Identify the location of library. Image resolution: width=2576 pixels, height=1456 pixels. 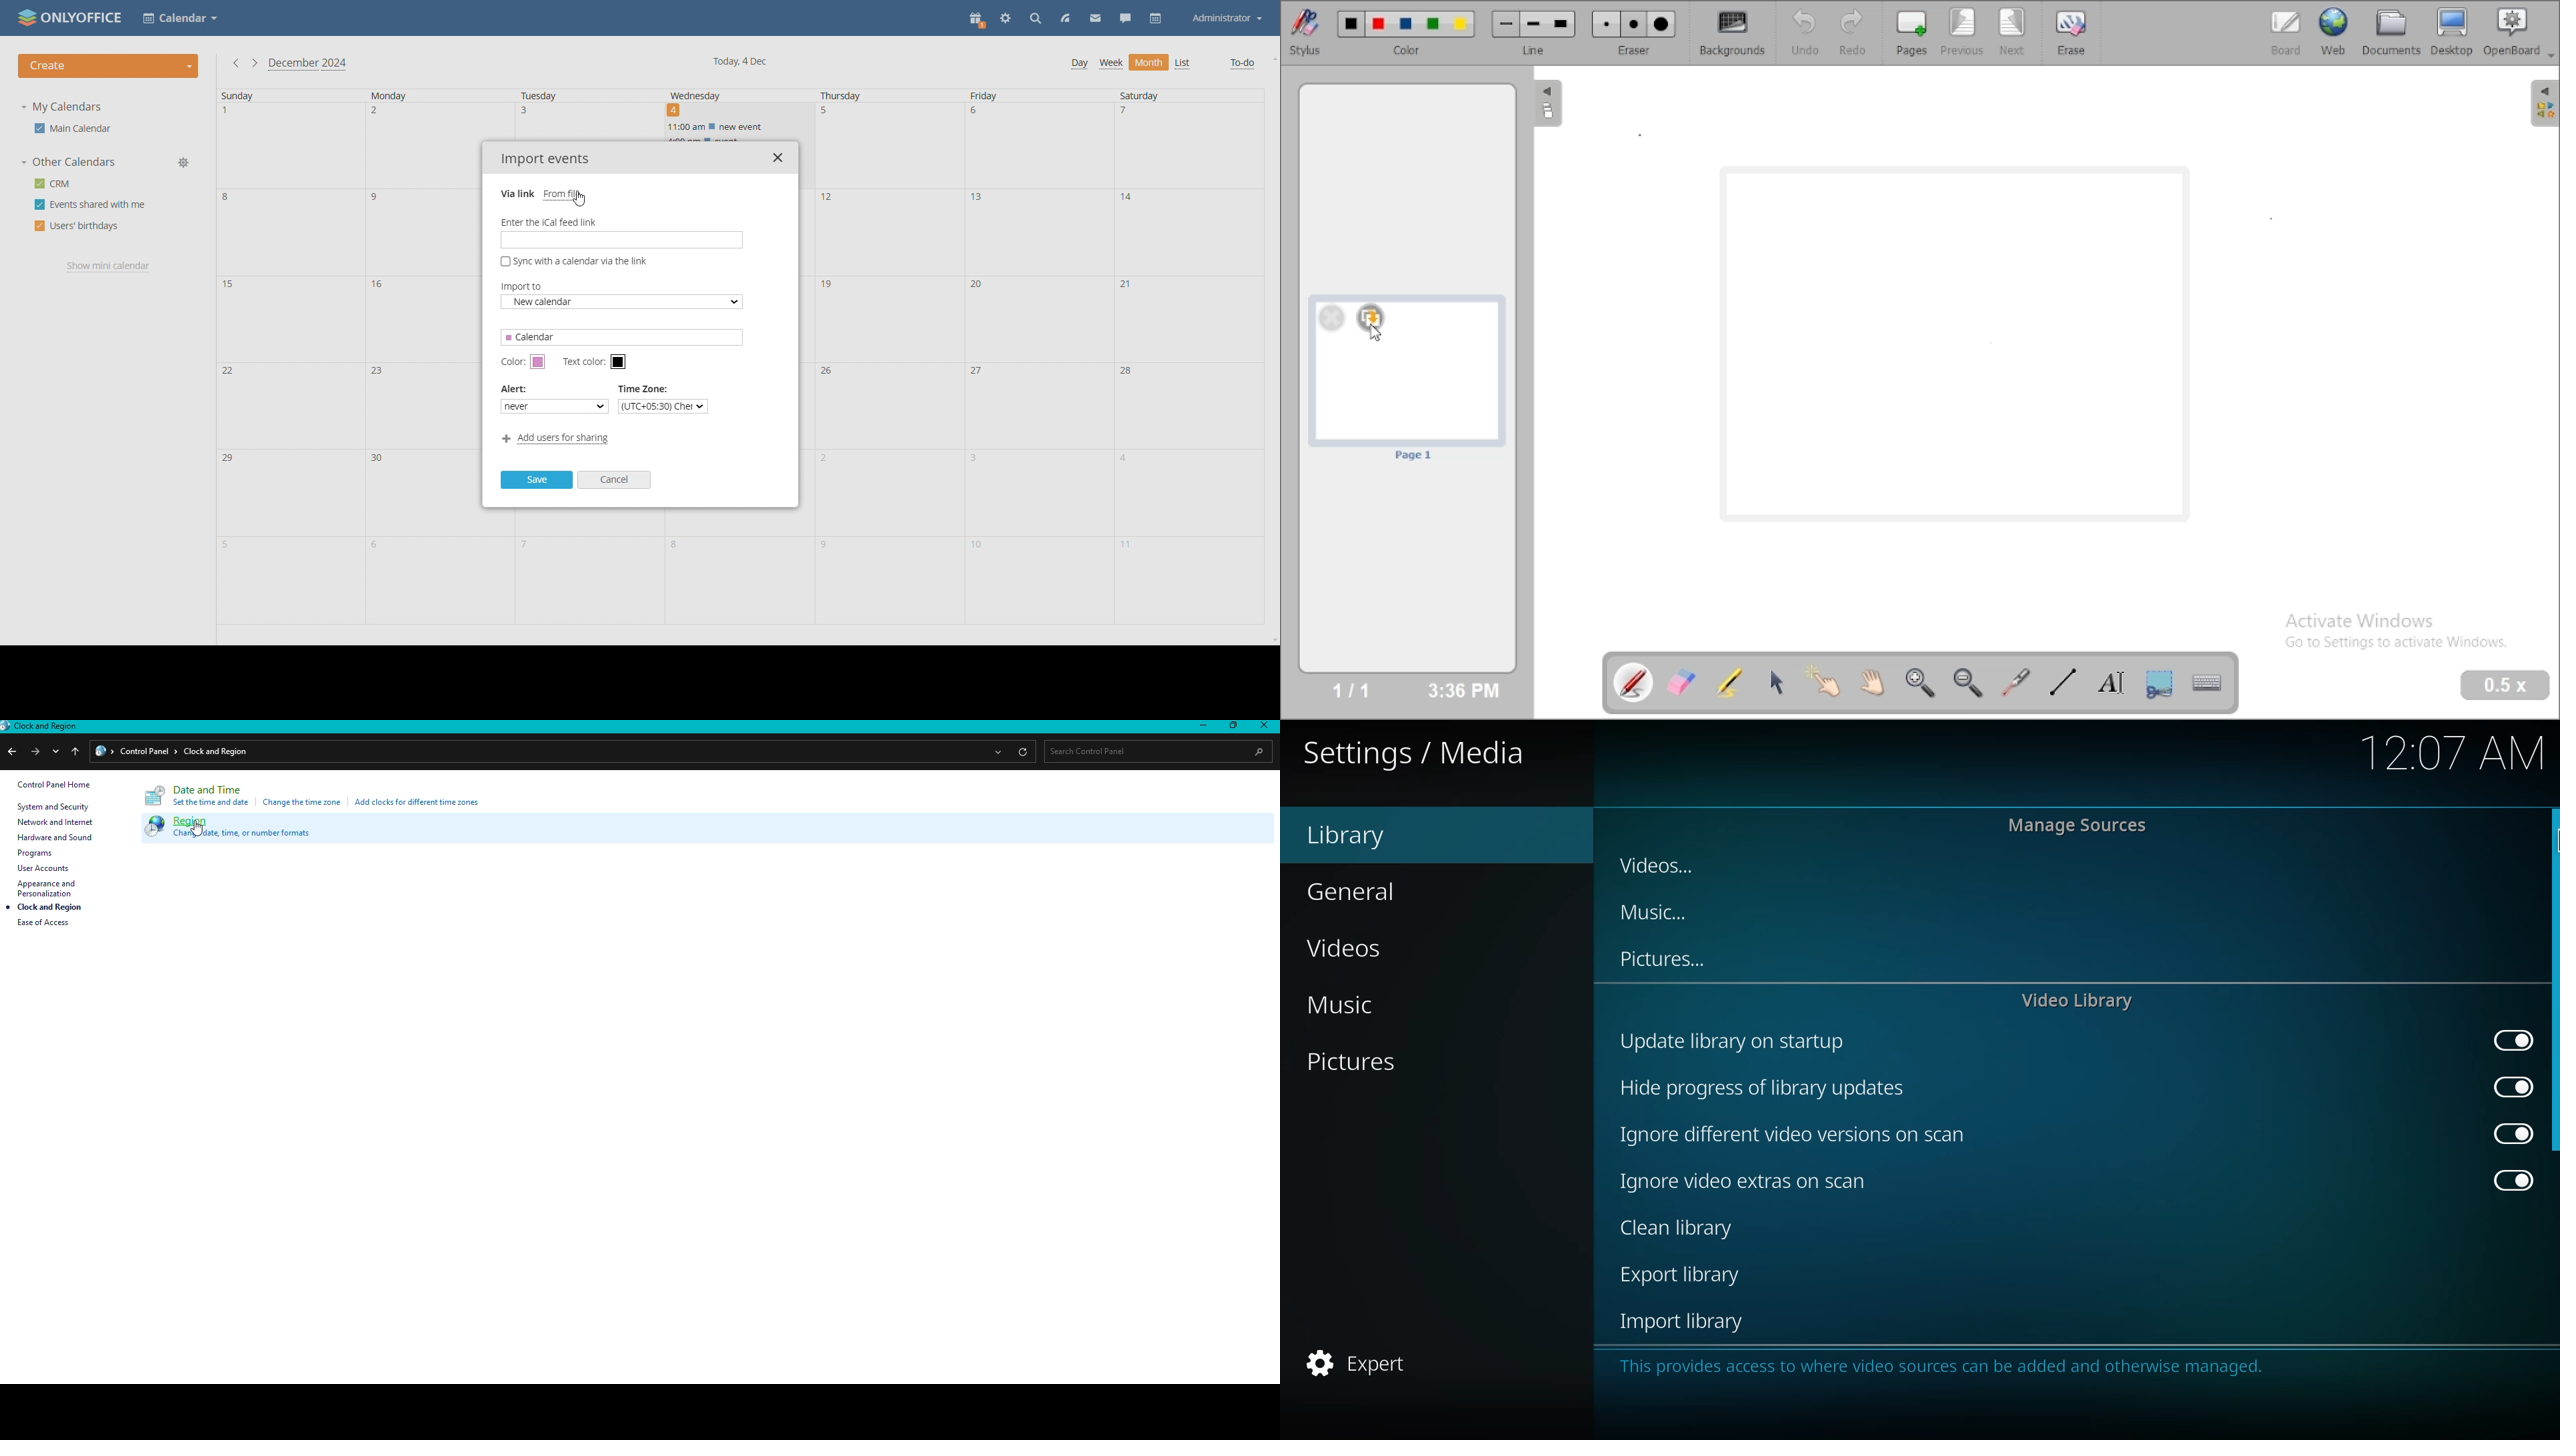
(1346, 837).